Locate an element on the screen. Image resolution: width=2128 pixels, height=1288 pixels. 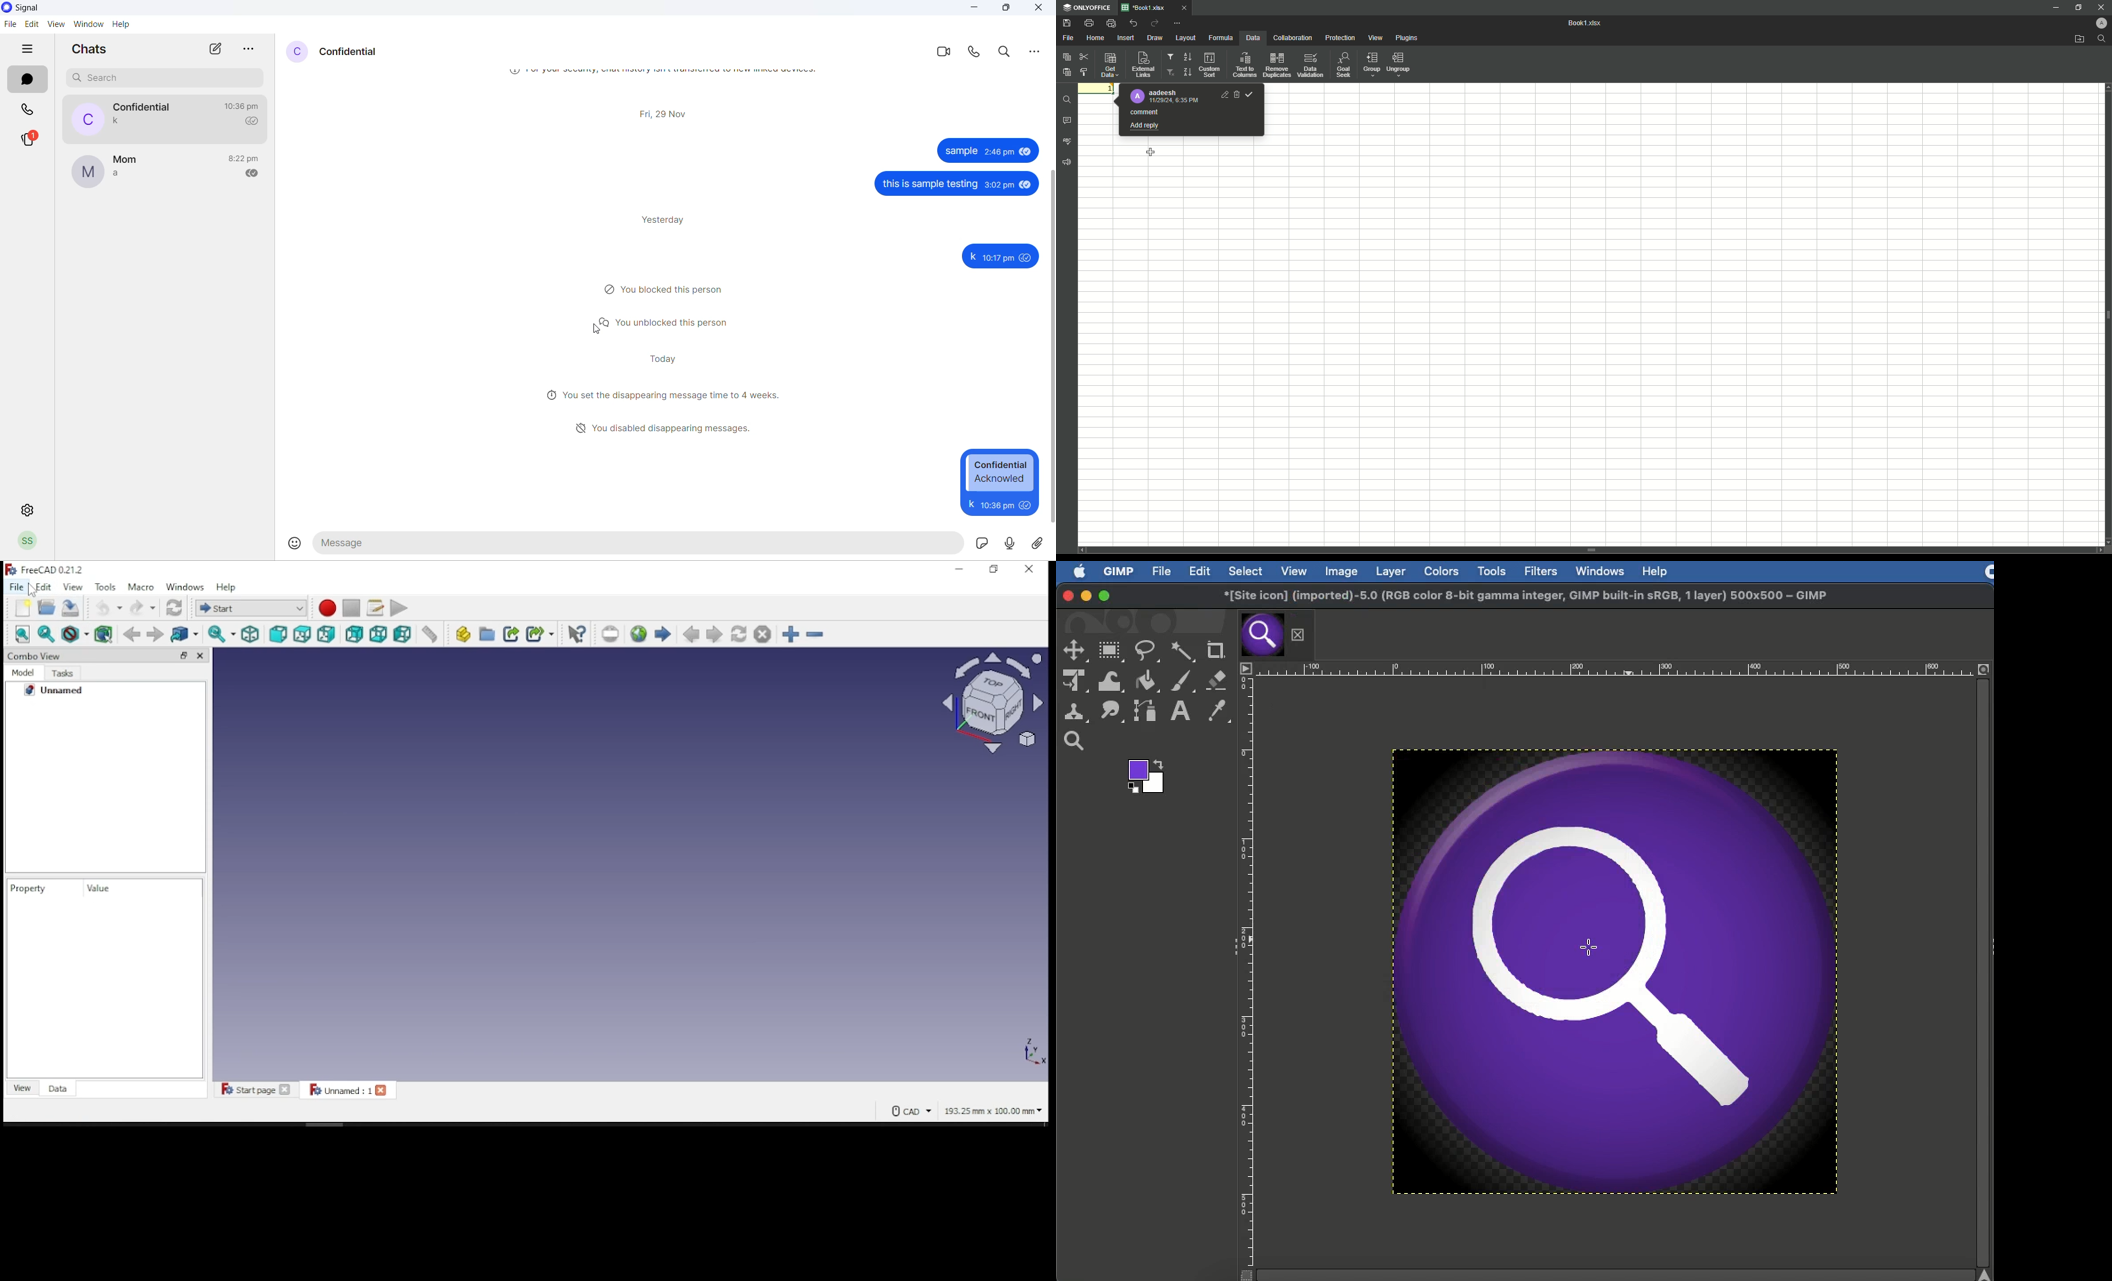
Feedback is located at coordinates (1068, 166).